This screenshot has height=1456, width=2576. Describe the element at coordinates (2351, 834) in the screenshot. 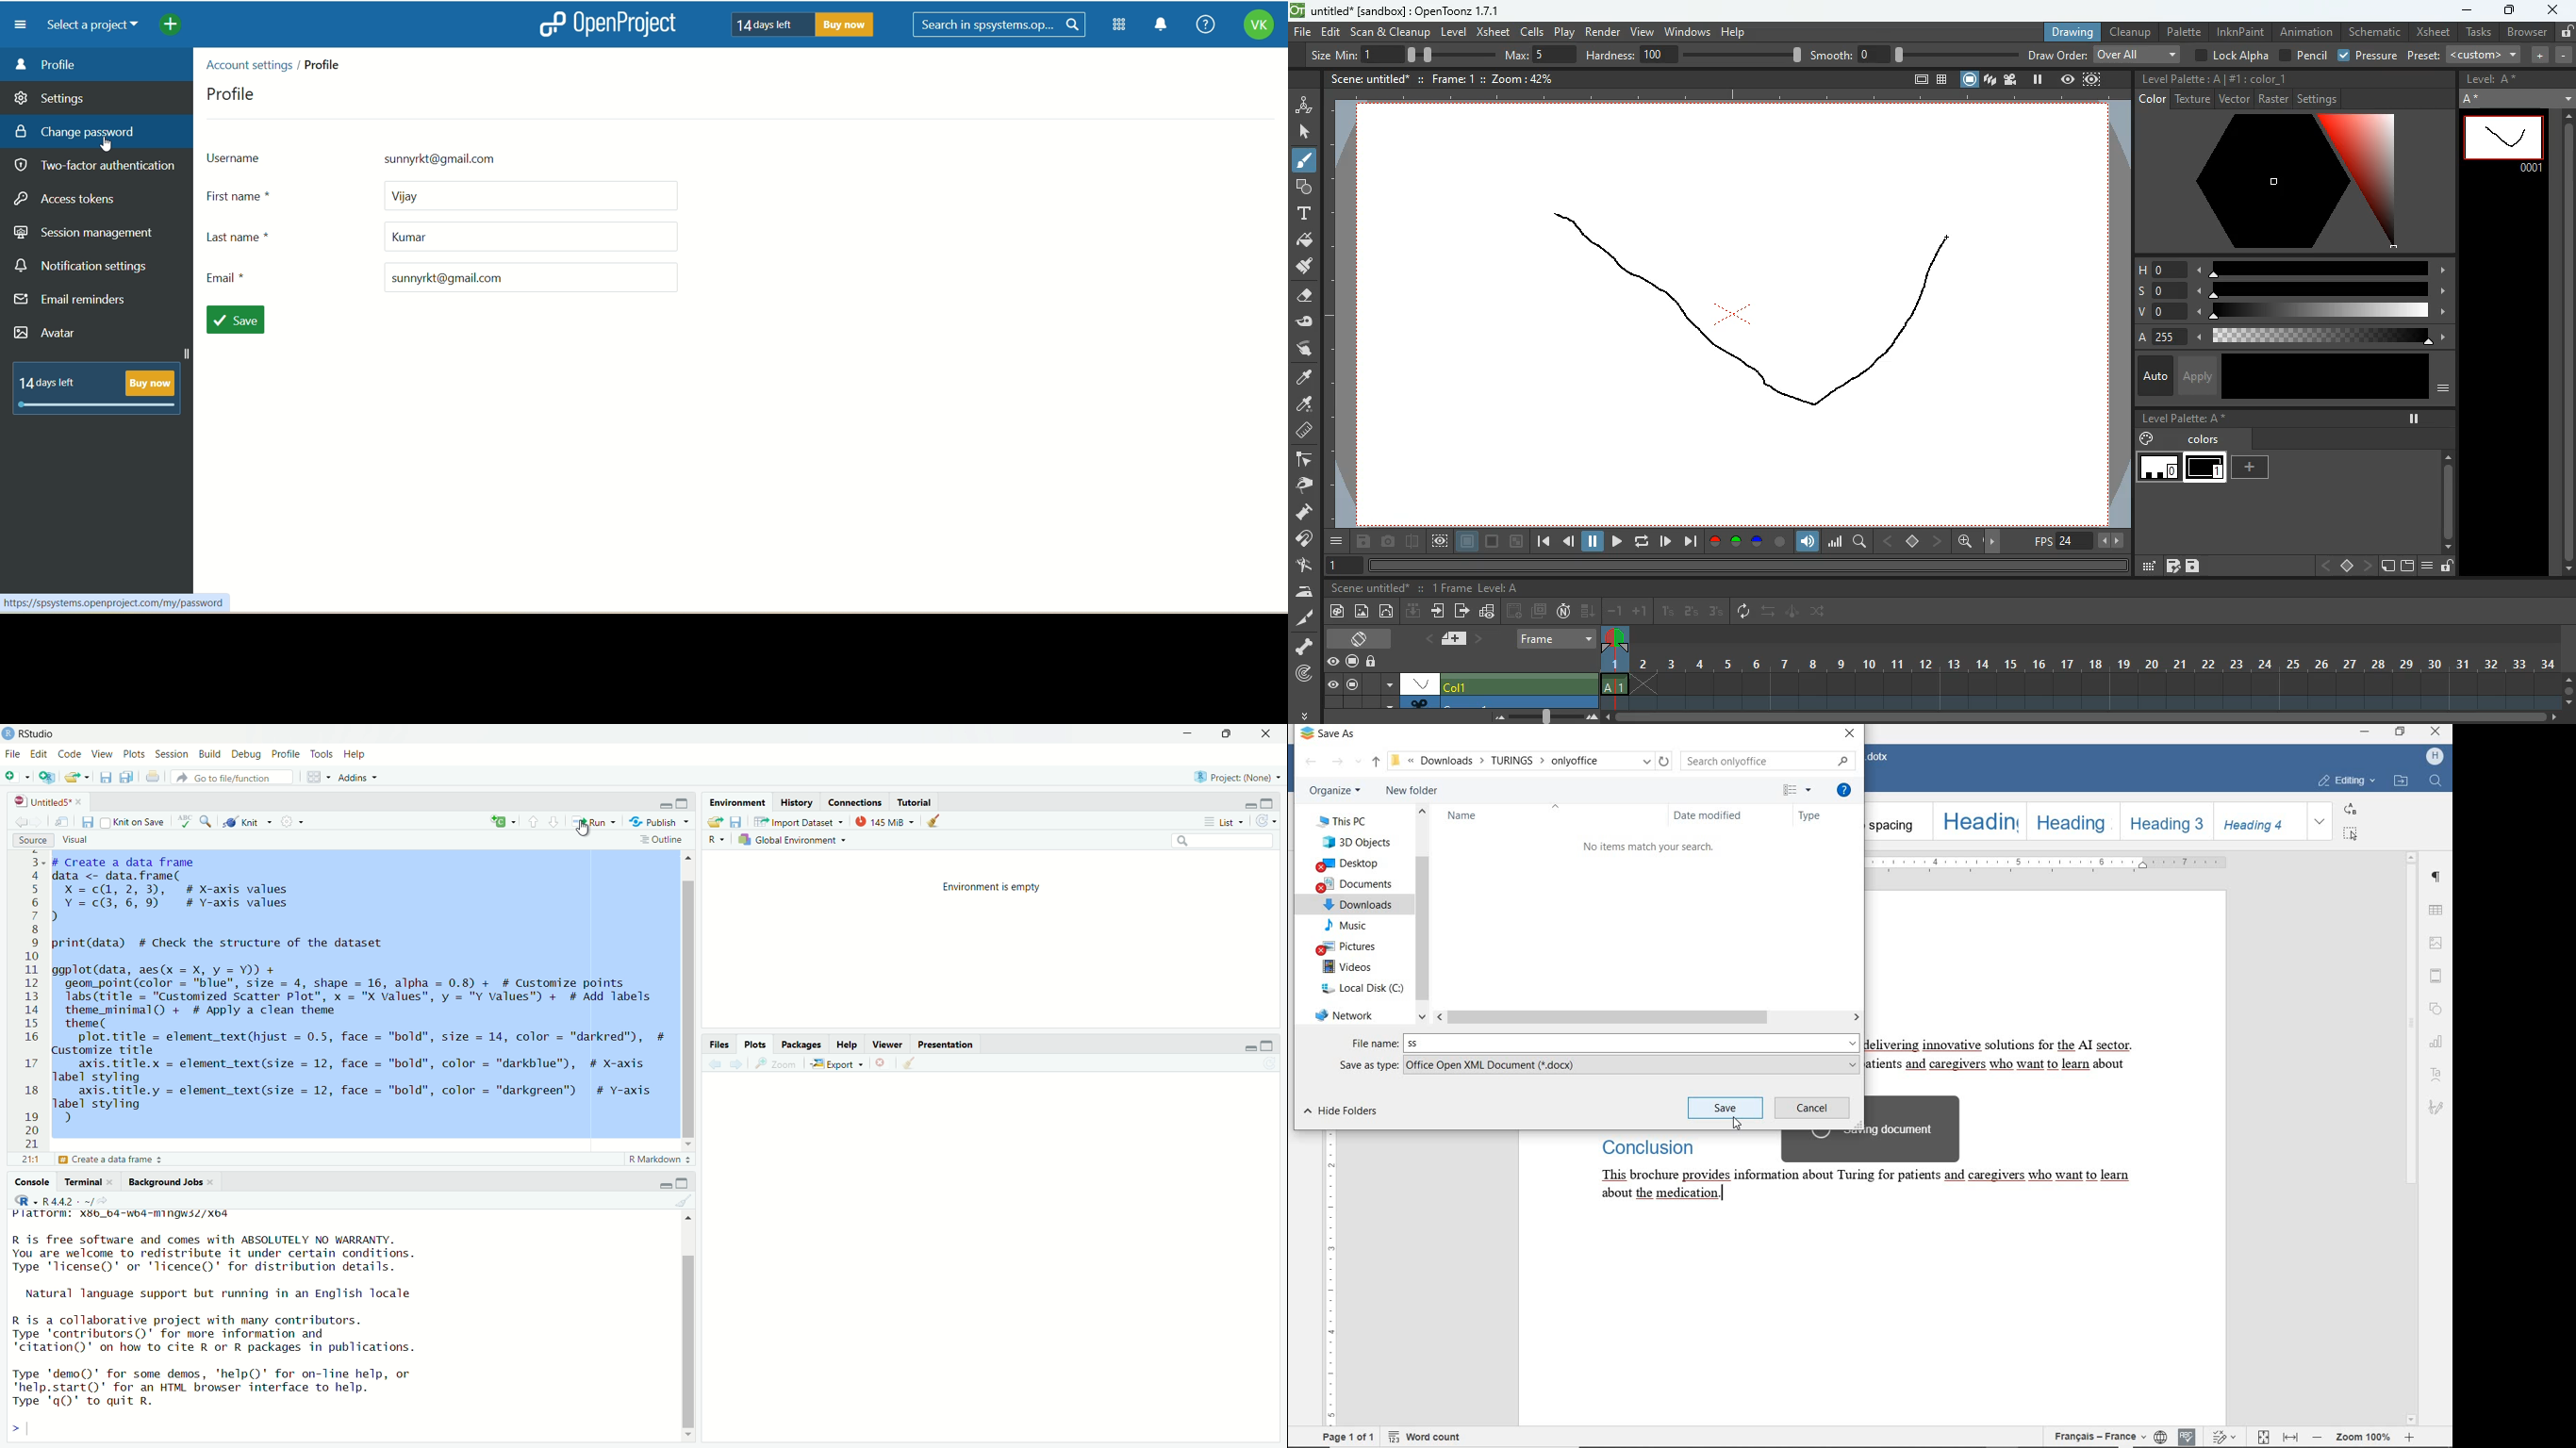

I see `SELECT ALL` at that location.